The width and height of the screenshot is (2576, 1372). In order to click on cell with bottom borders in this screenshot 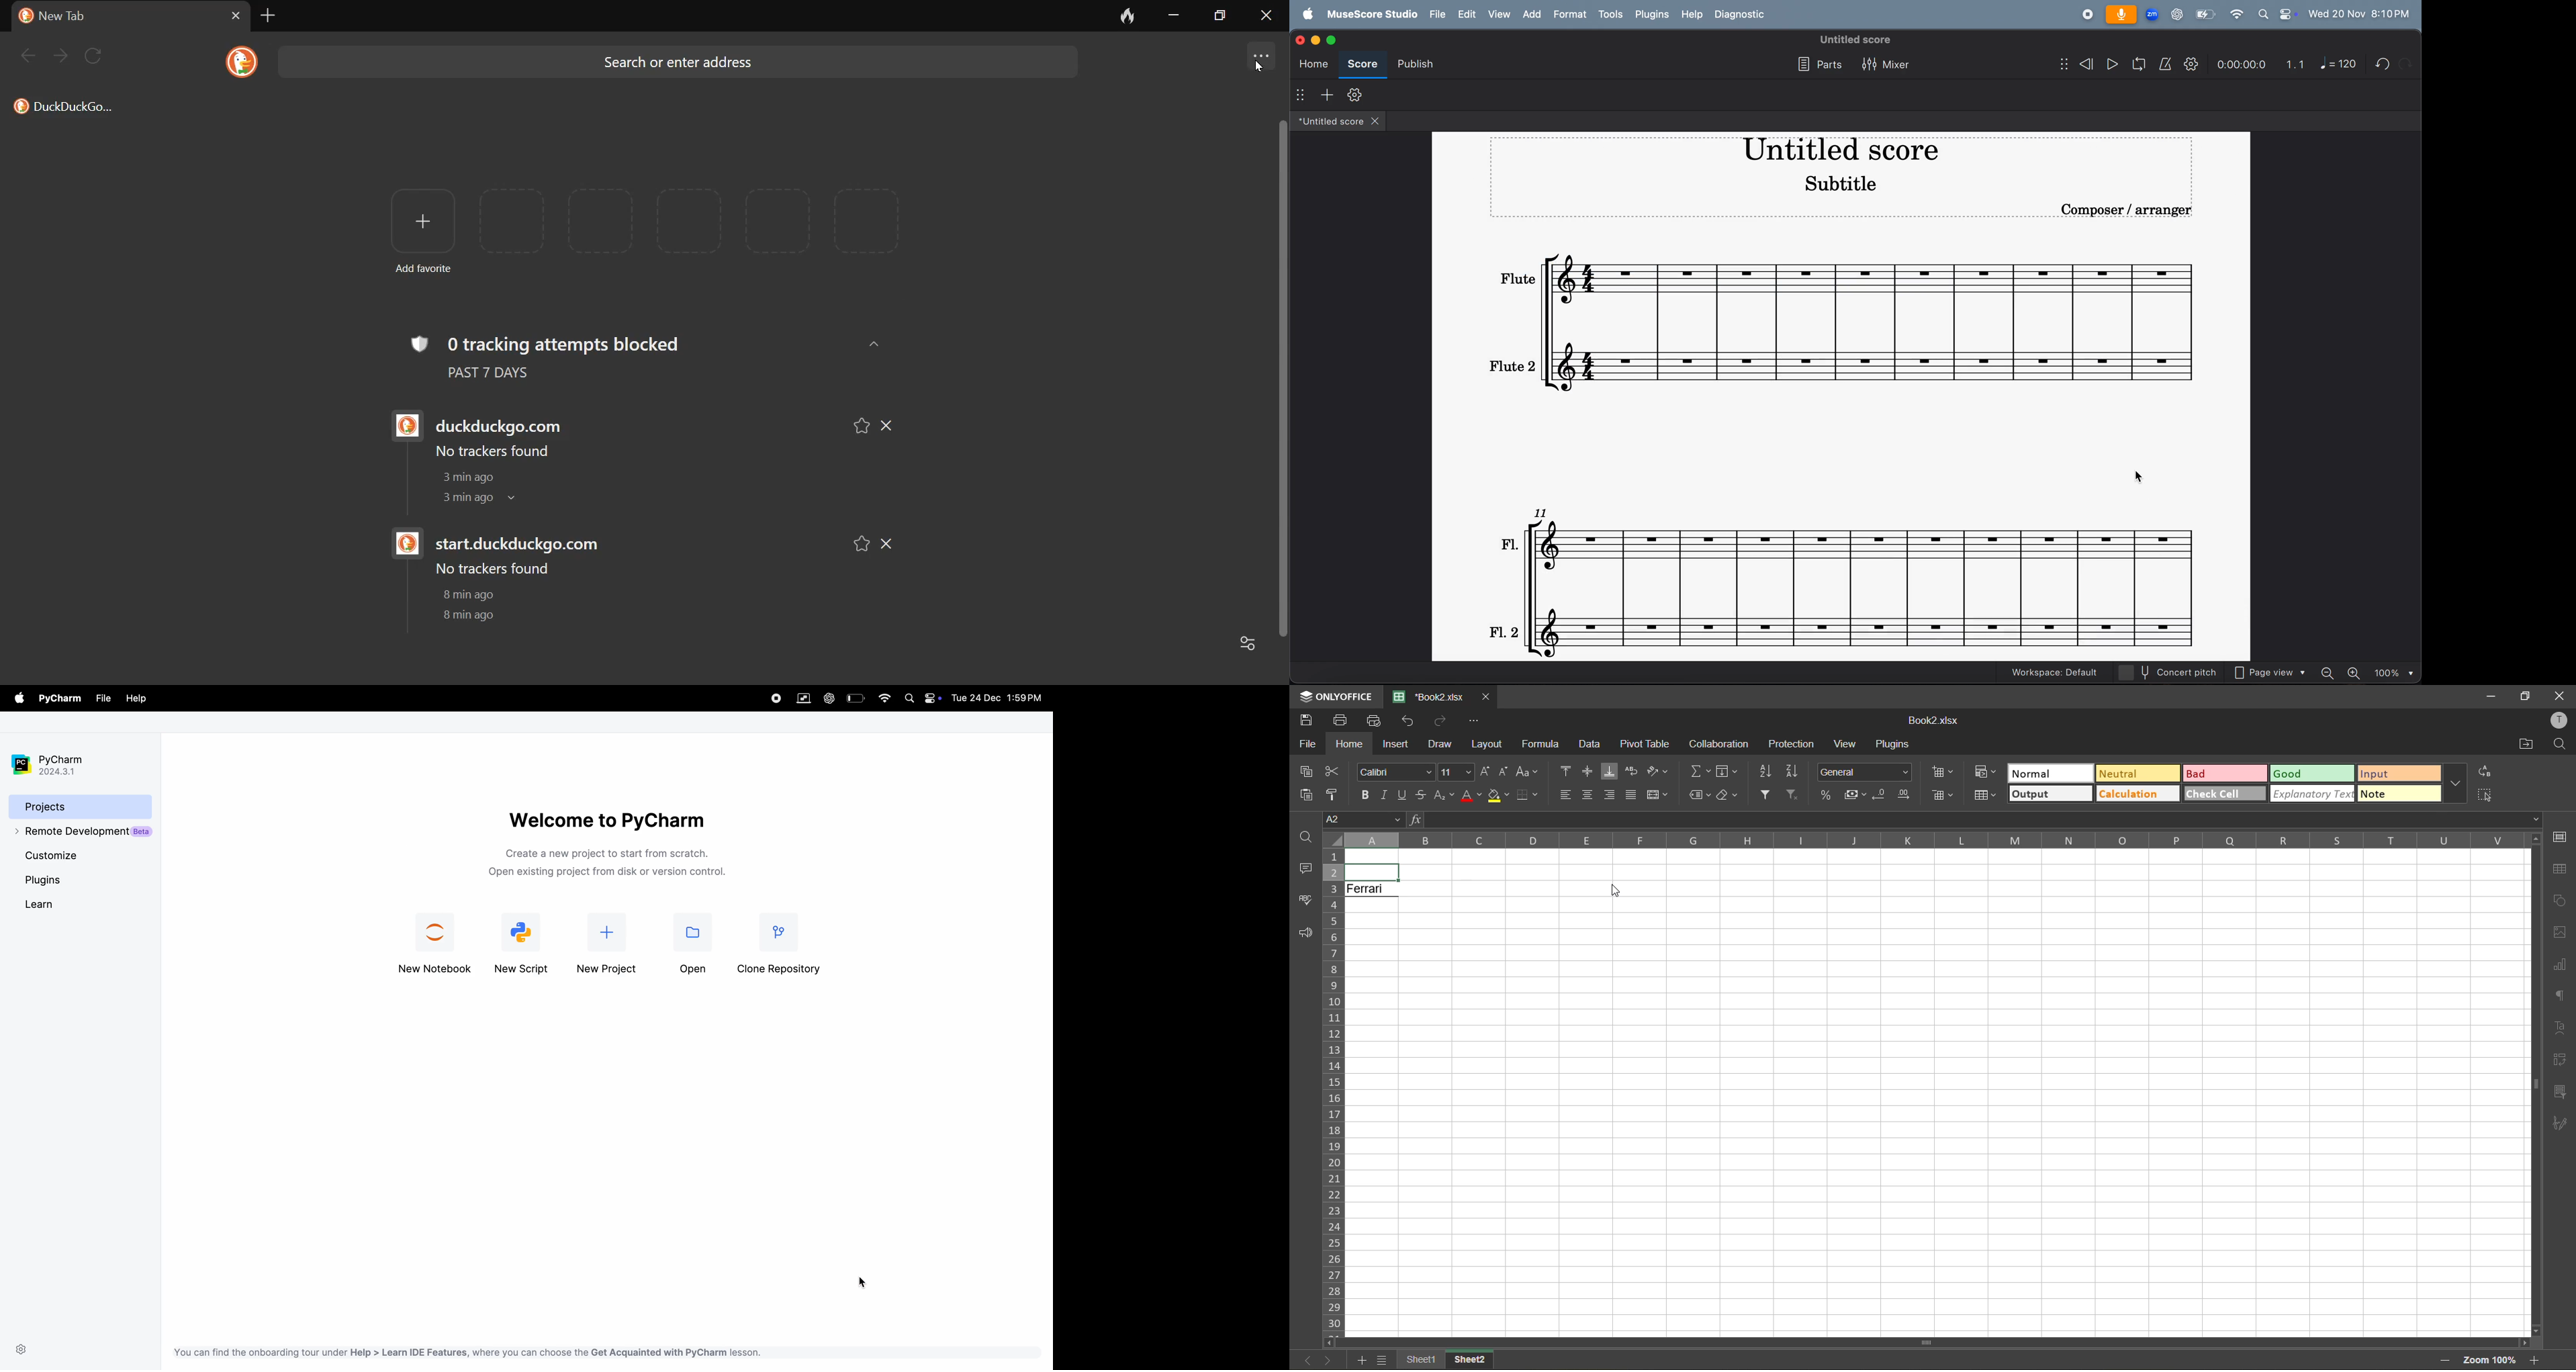, I will do `click(1374, 871)`.